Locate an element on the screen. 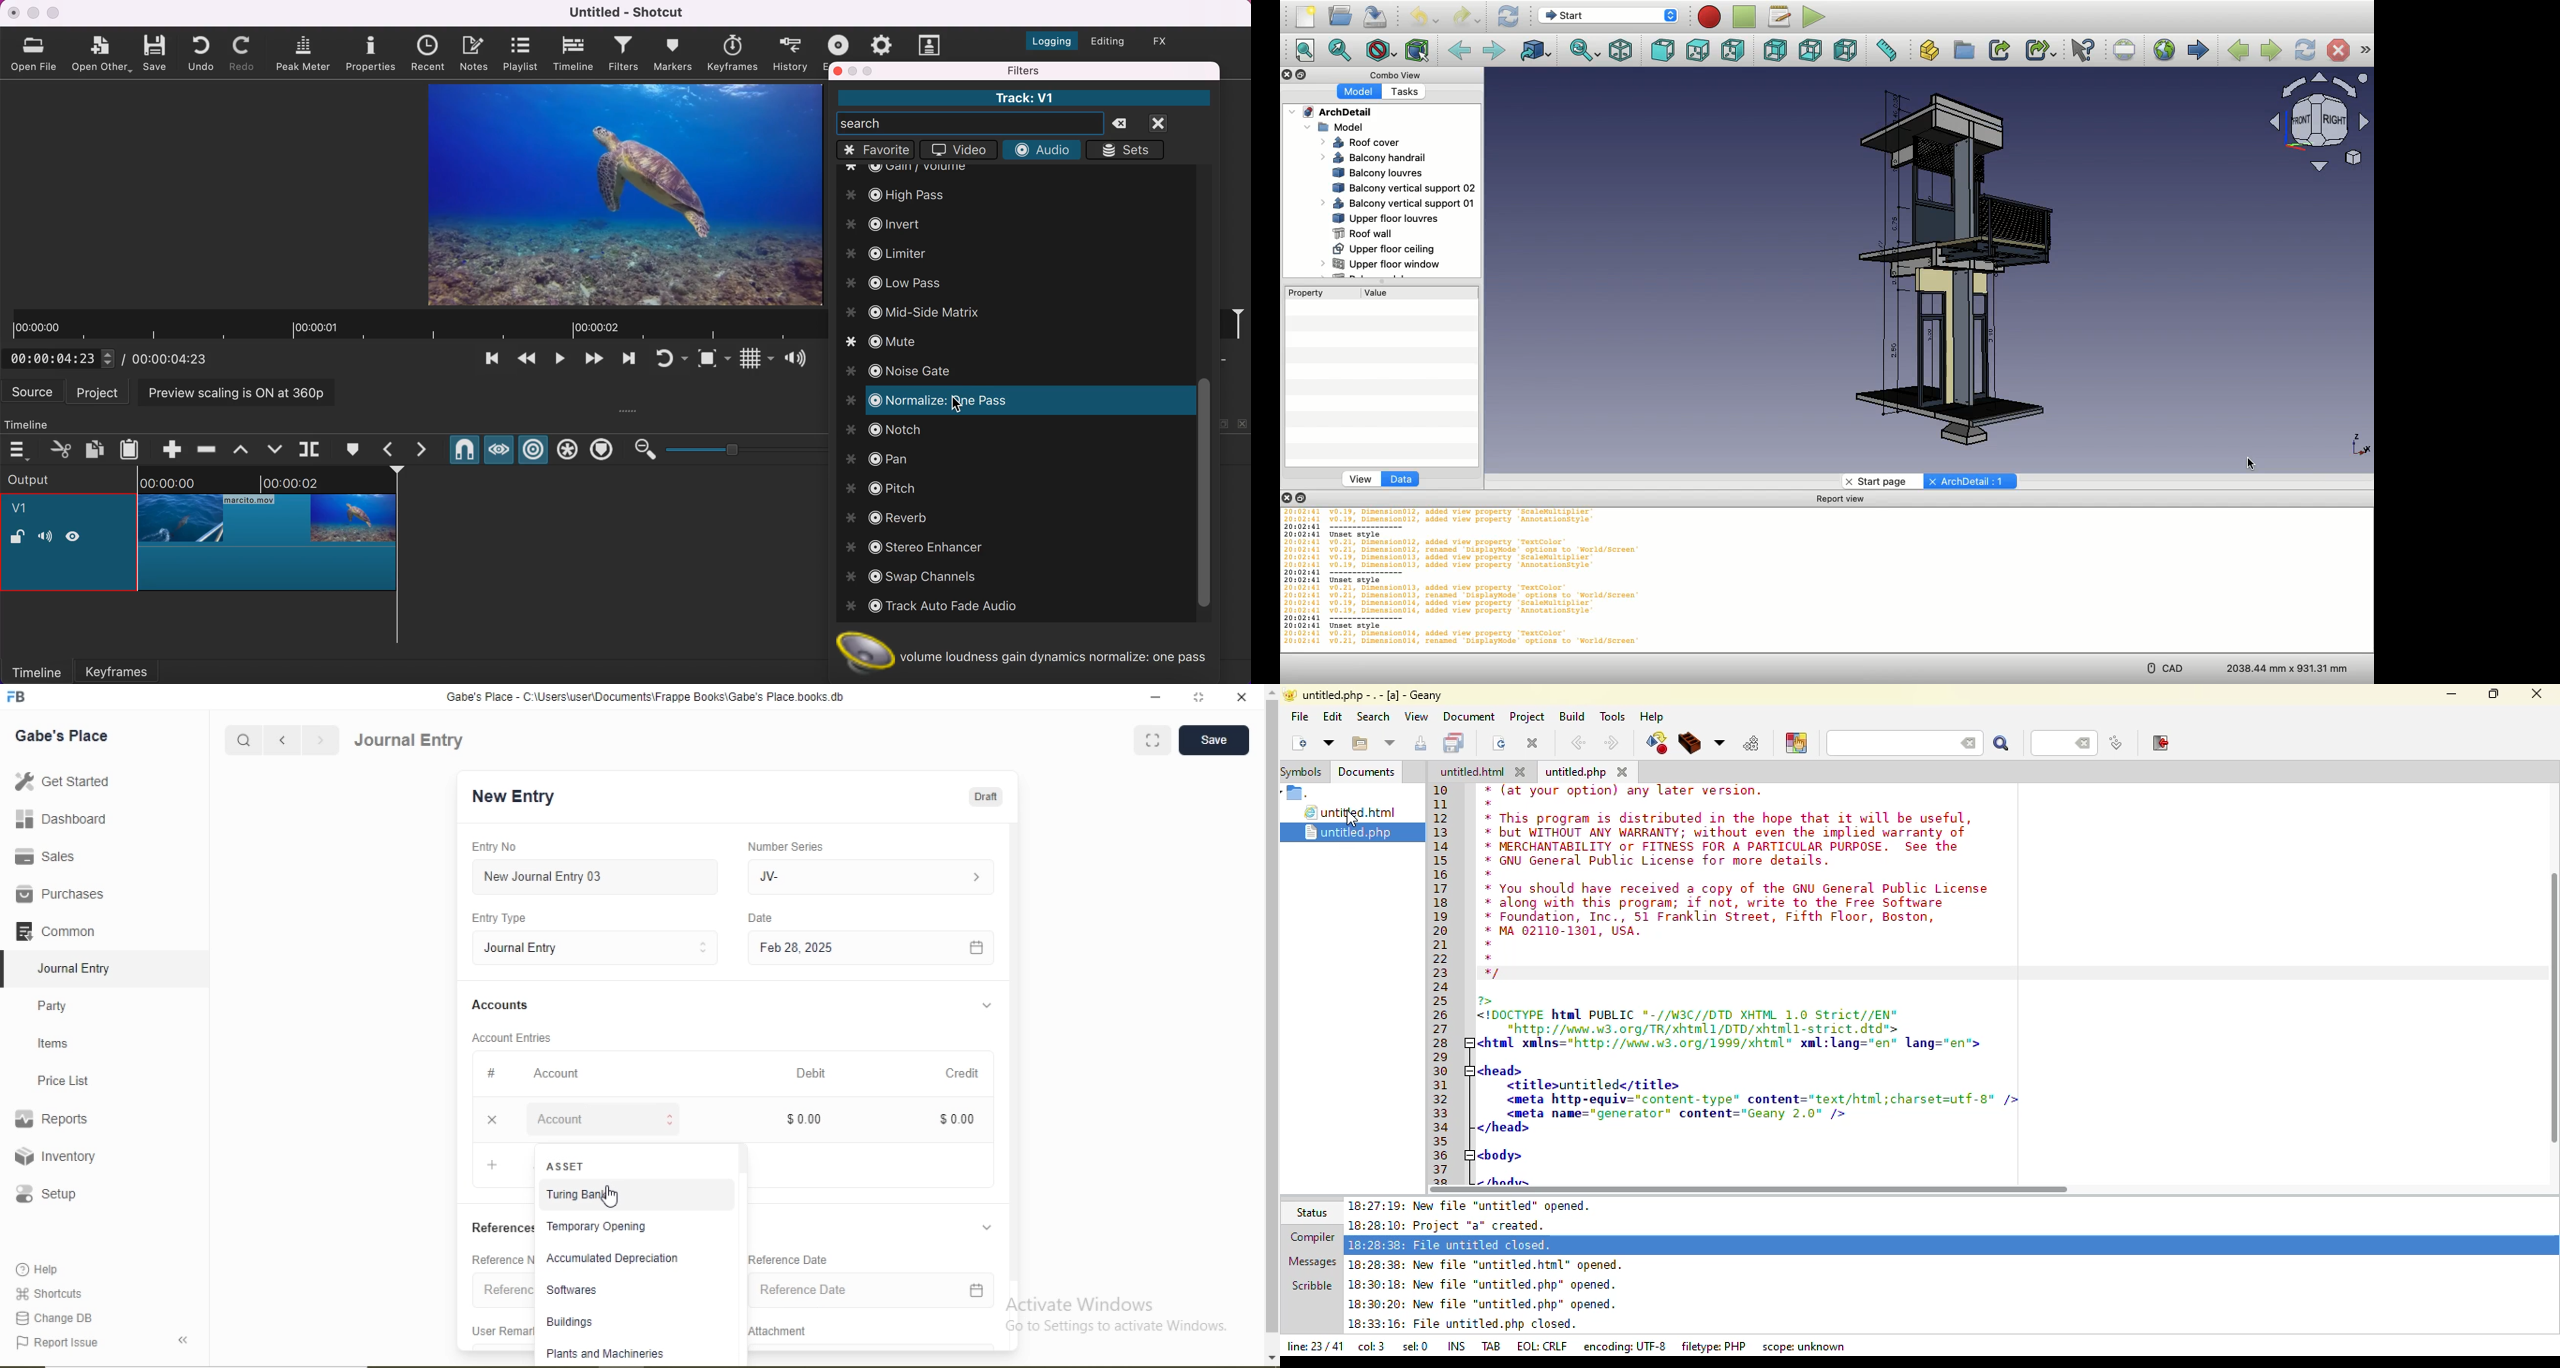 The image size is (2576, 1372). volume loudness gain dynamics normalize: one pass is located at coordinates (1032, 652).